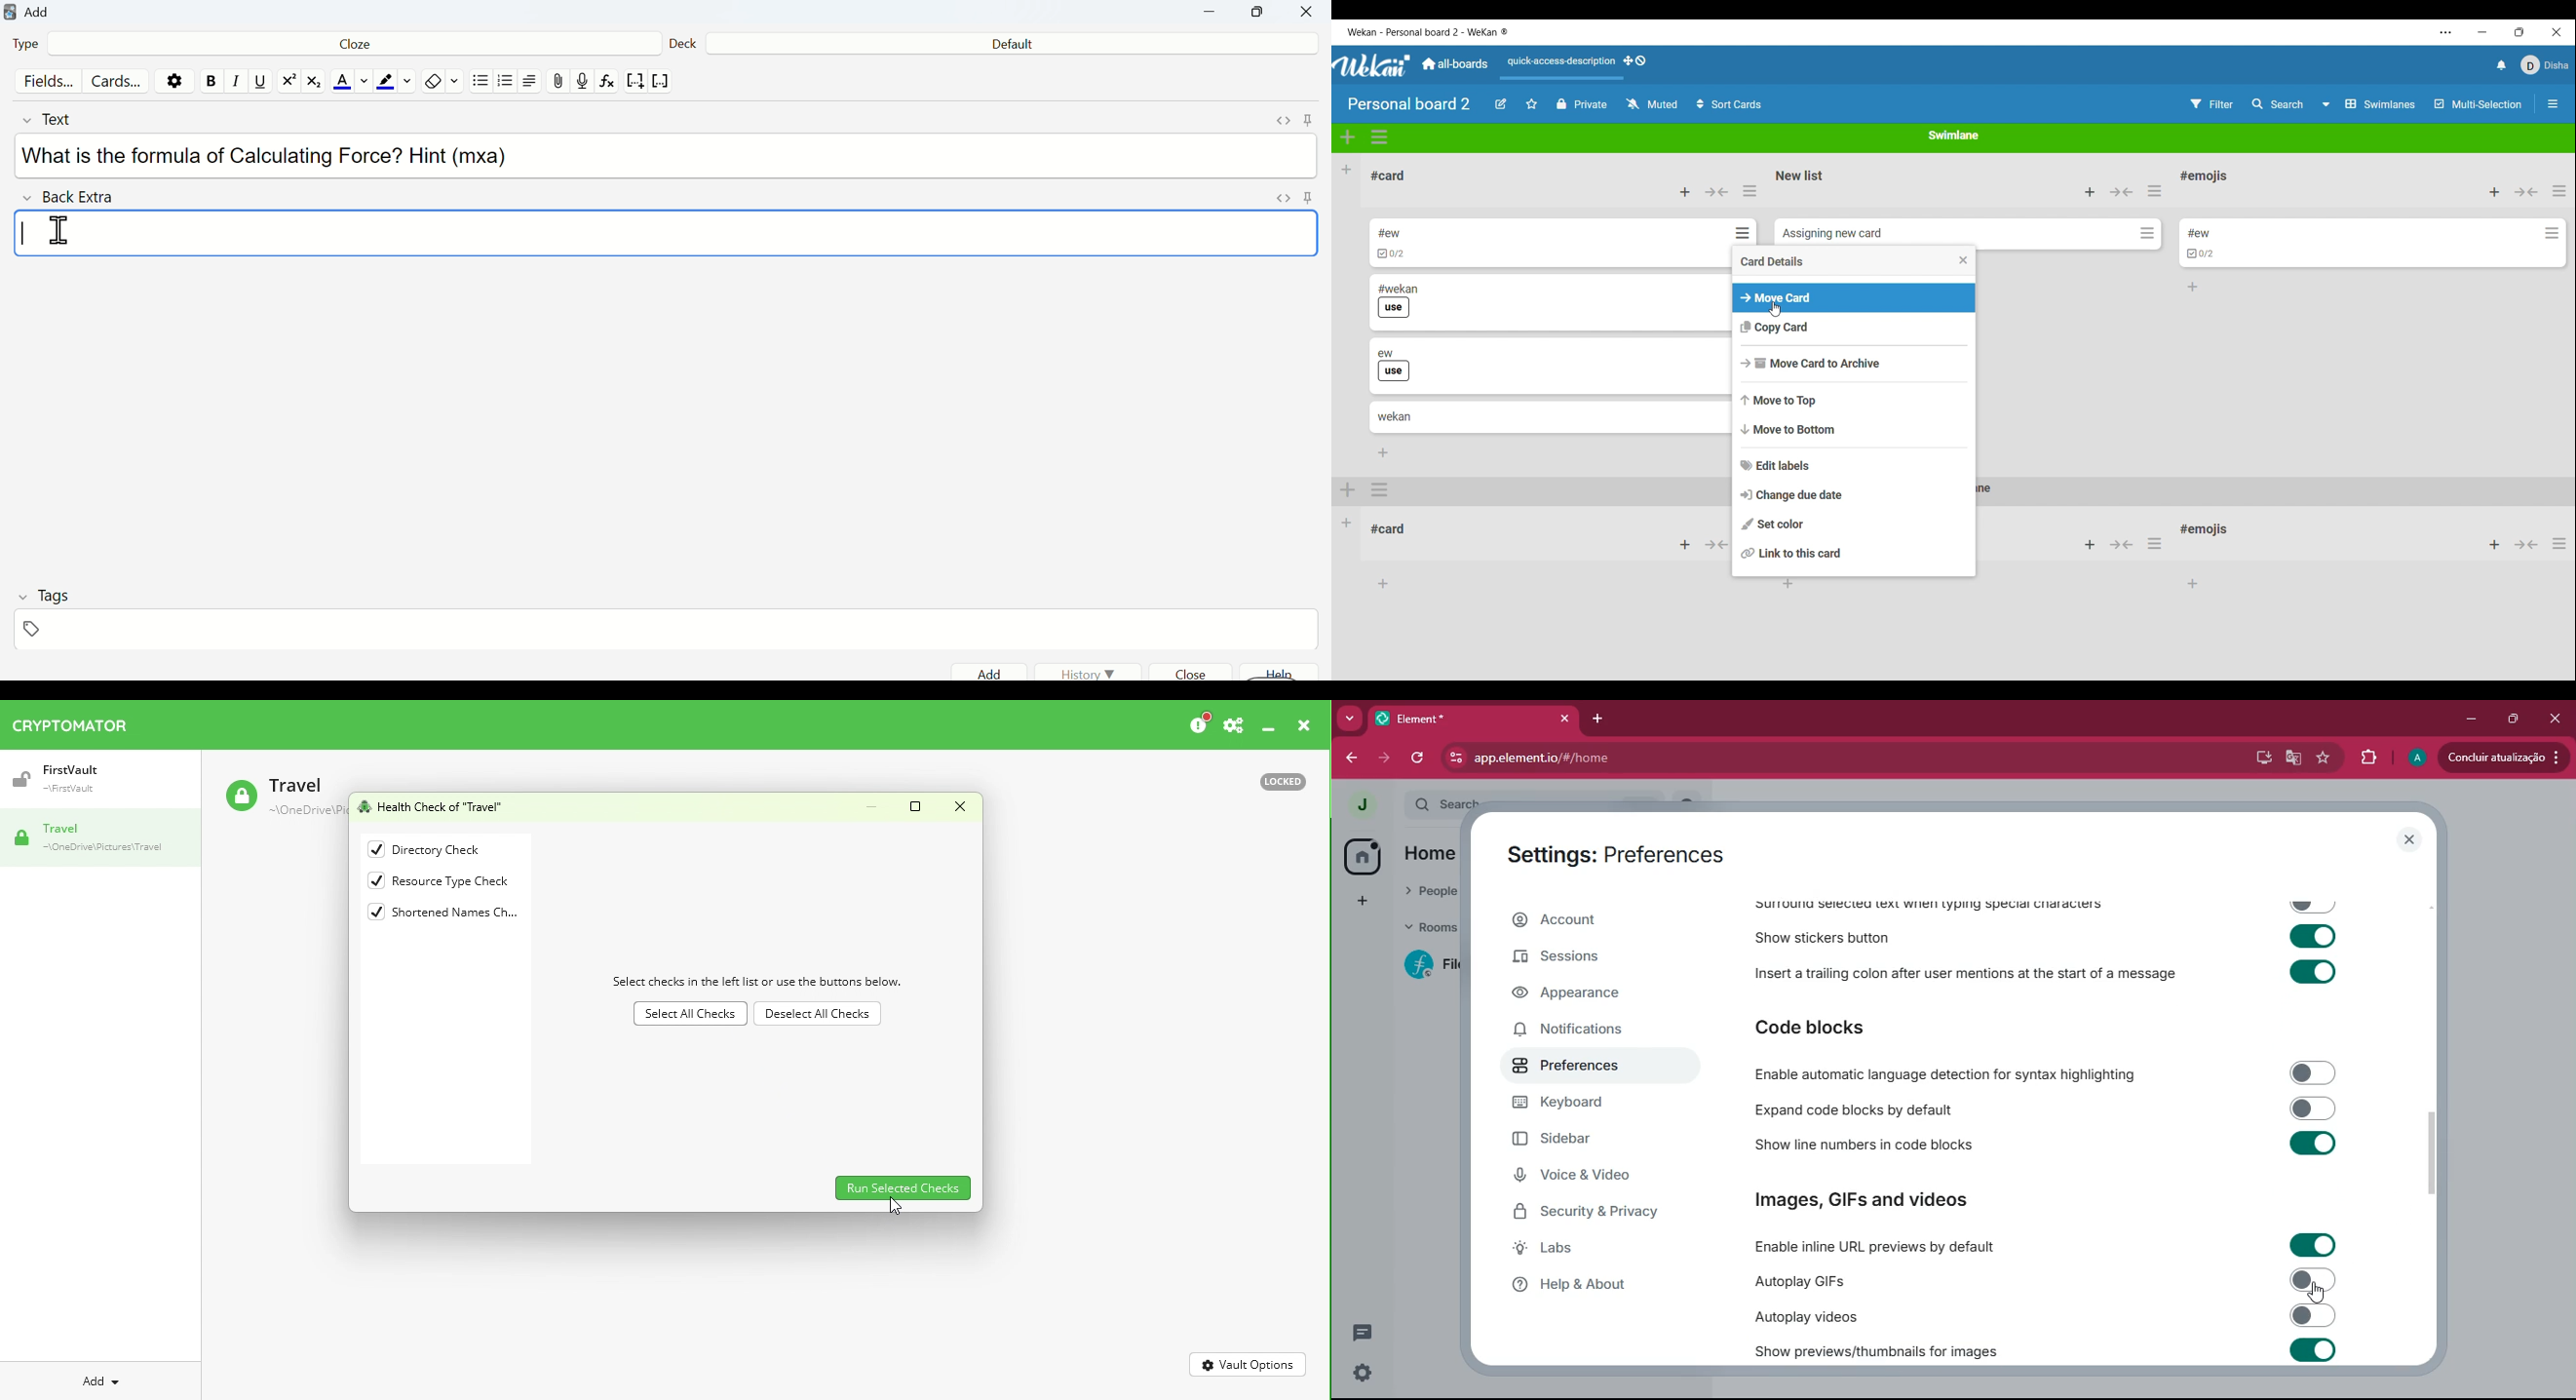  I want to click on Link to this card, so click(1854, 553).